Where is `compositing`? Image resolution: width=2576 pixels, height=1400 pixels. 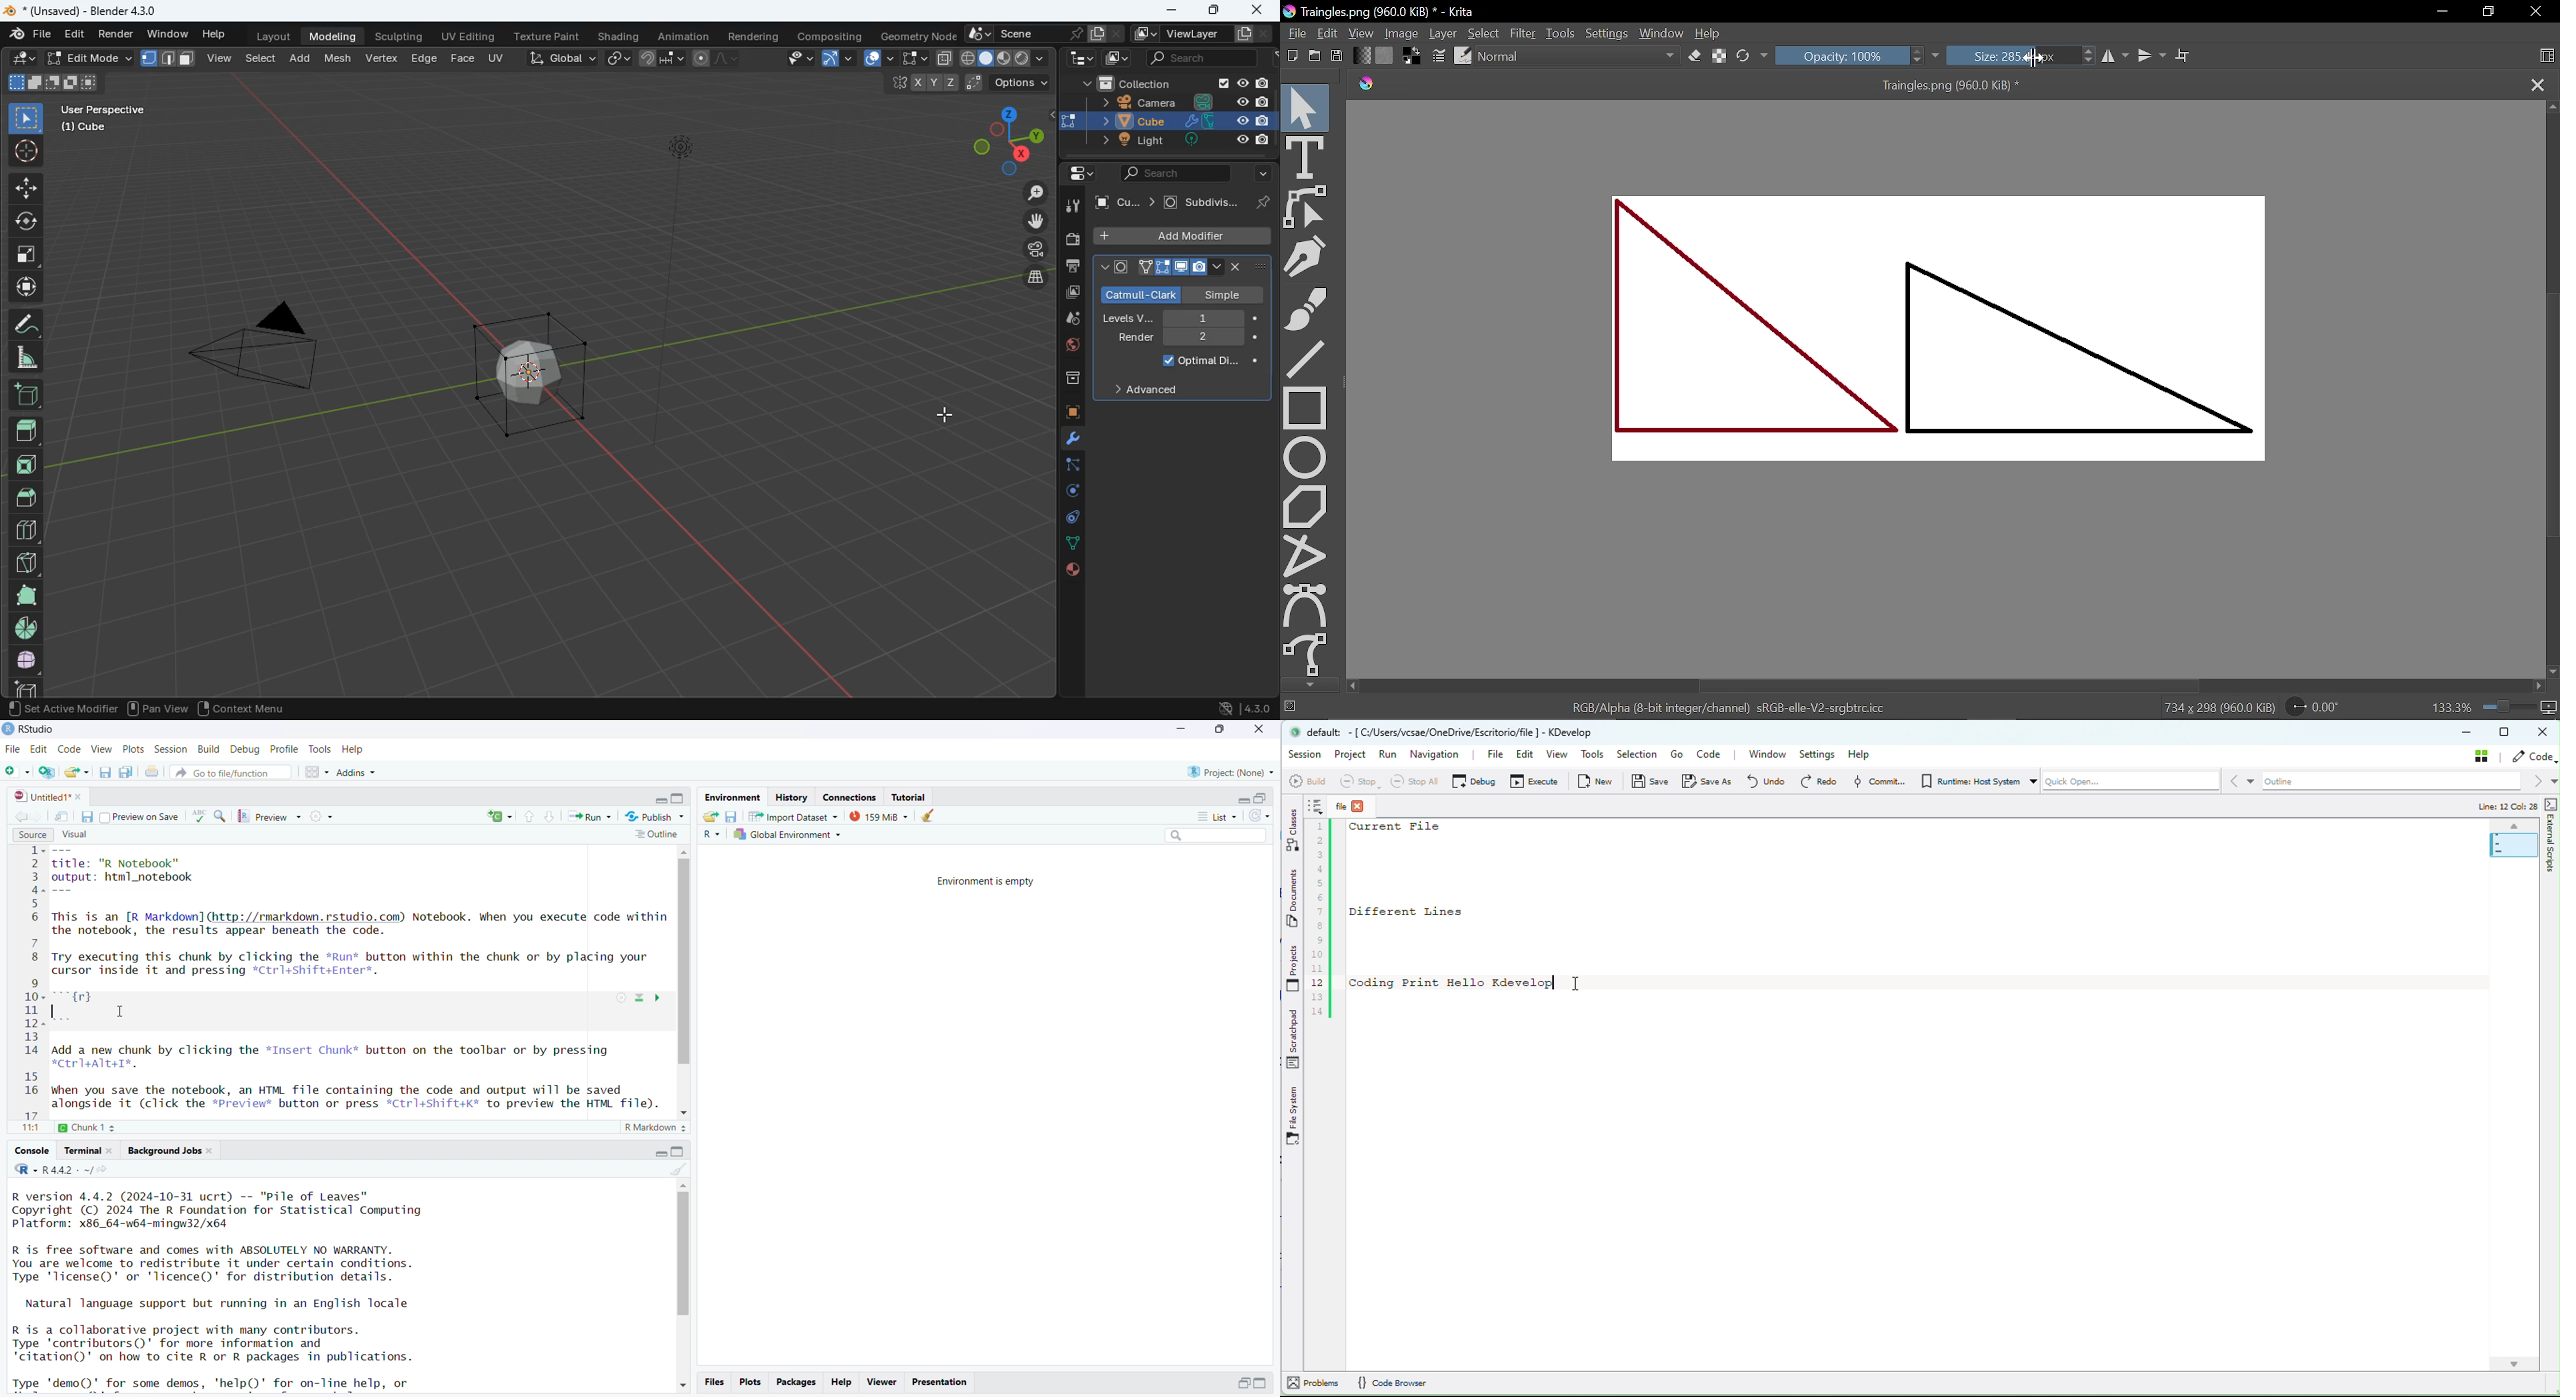 compositing is located at coordinates (828, 37).